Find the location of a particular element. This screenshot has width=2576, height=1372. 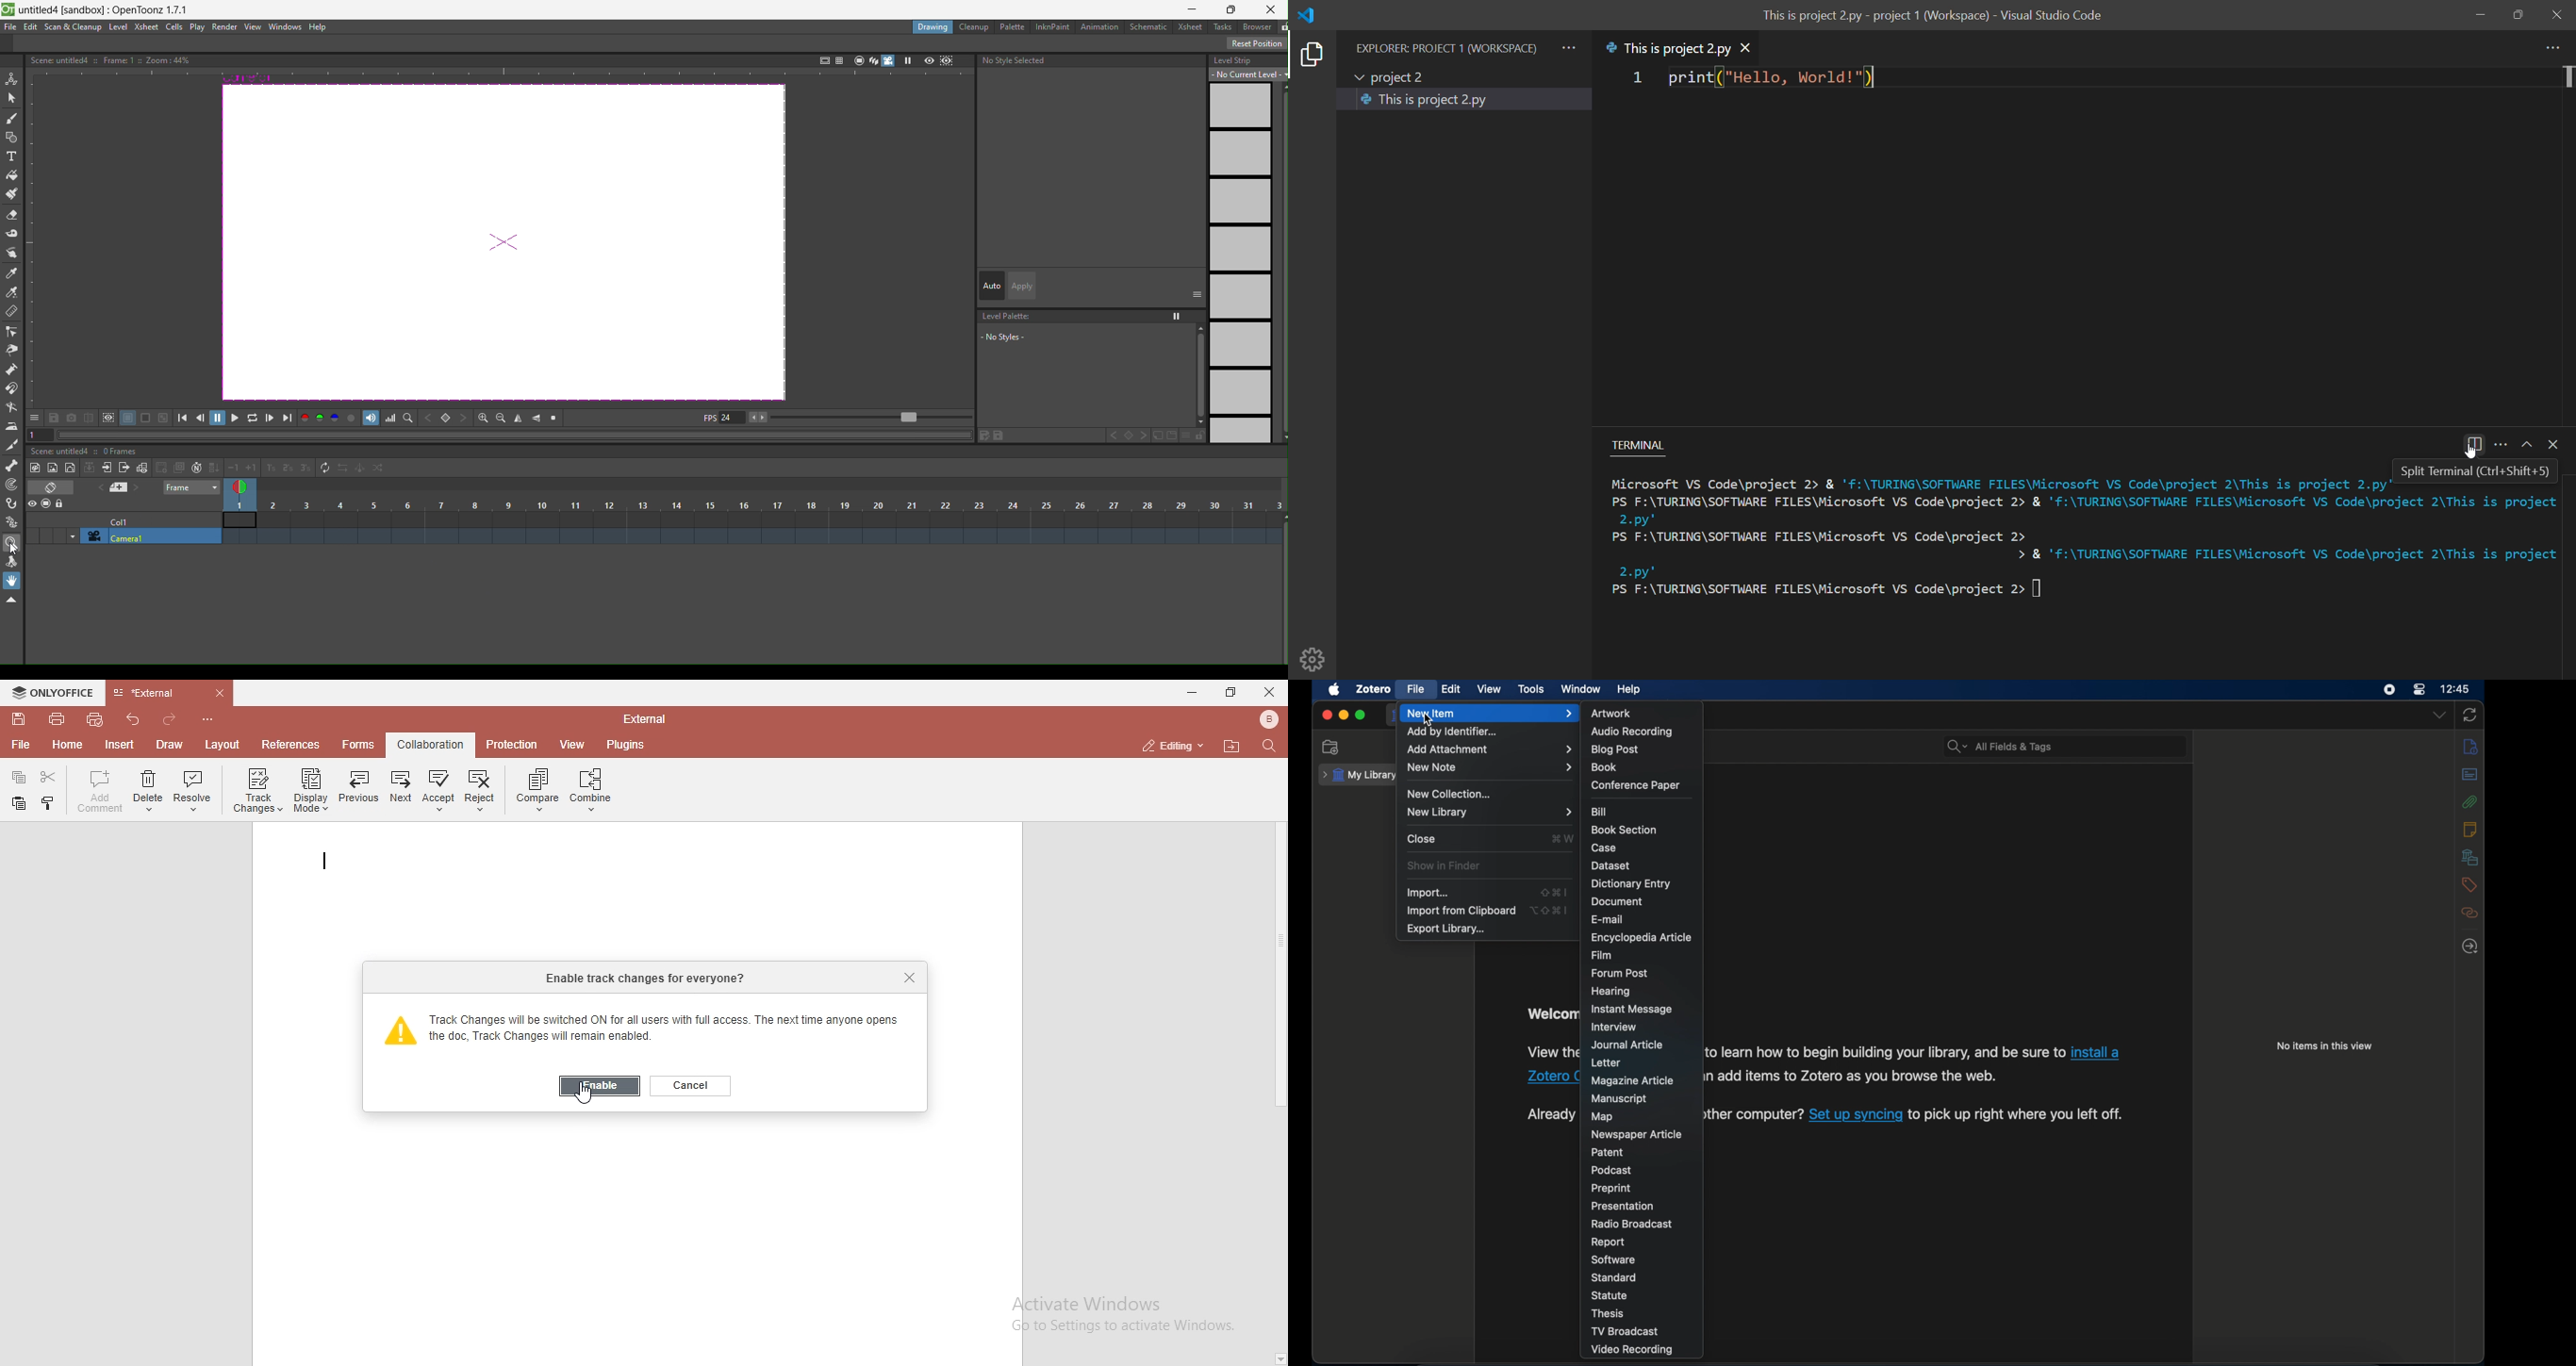

scrollbar is located at coordinates (1280, 942).